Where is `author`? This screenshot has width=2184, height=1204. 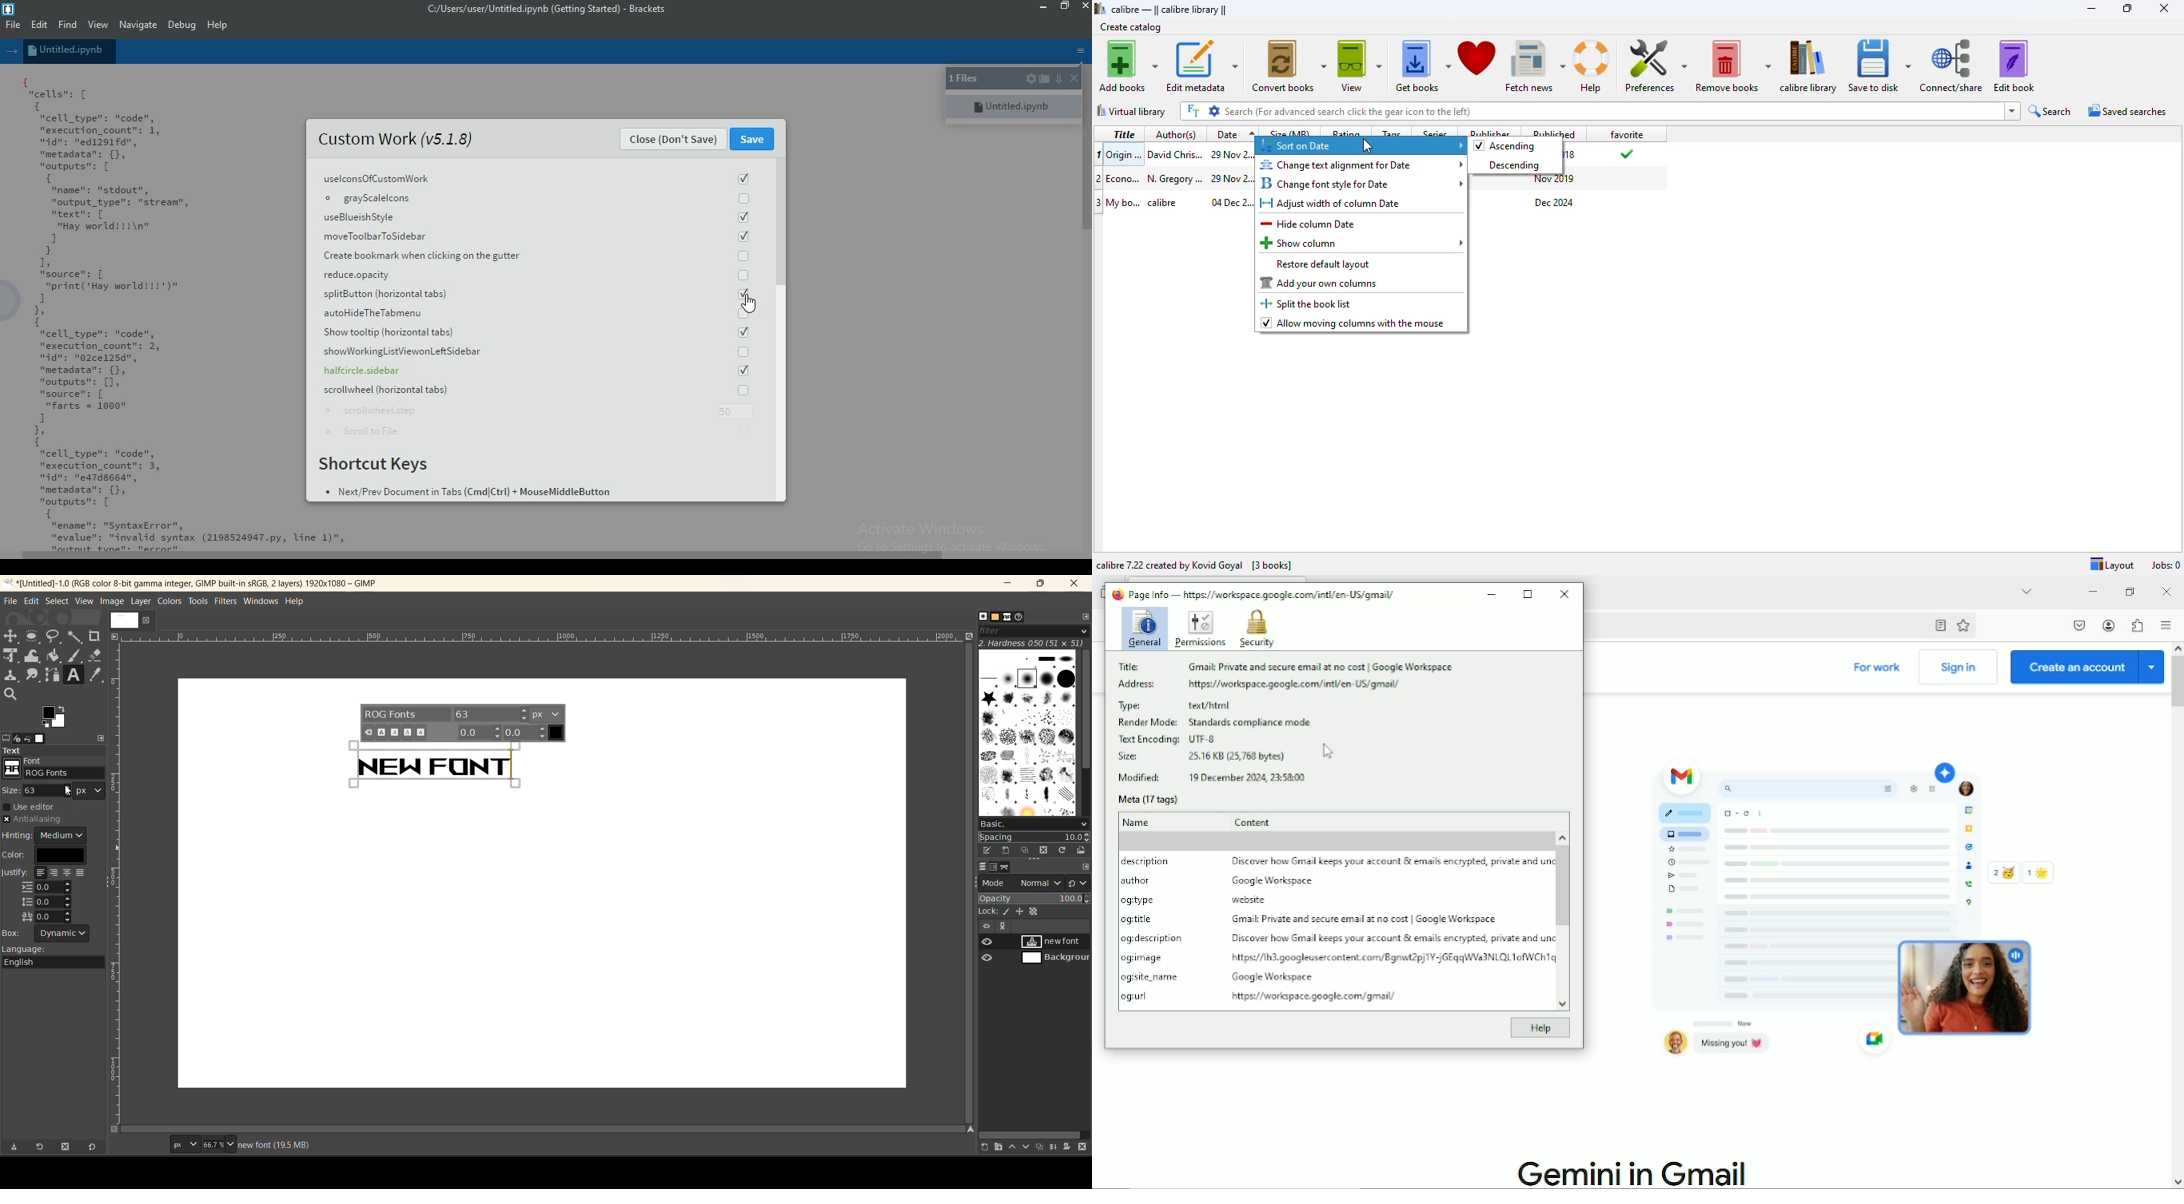 author is located at coordinates (1174, 153).